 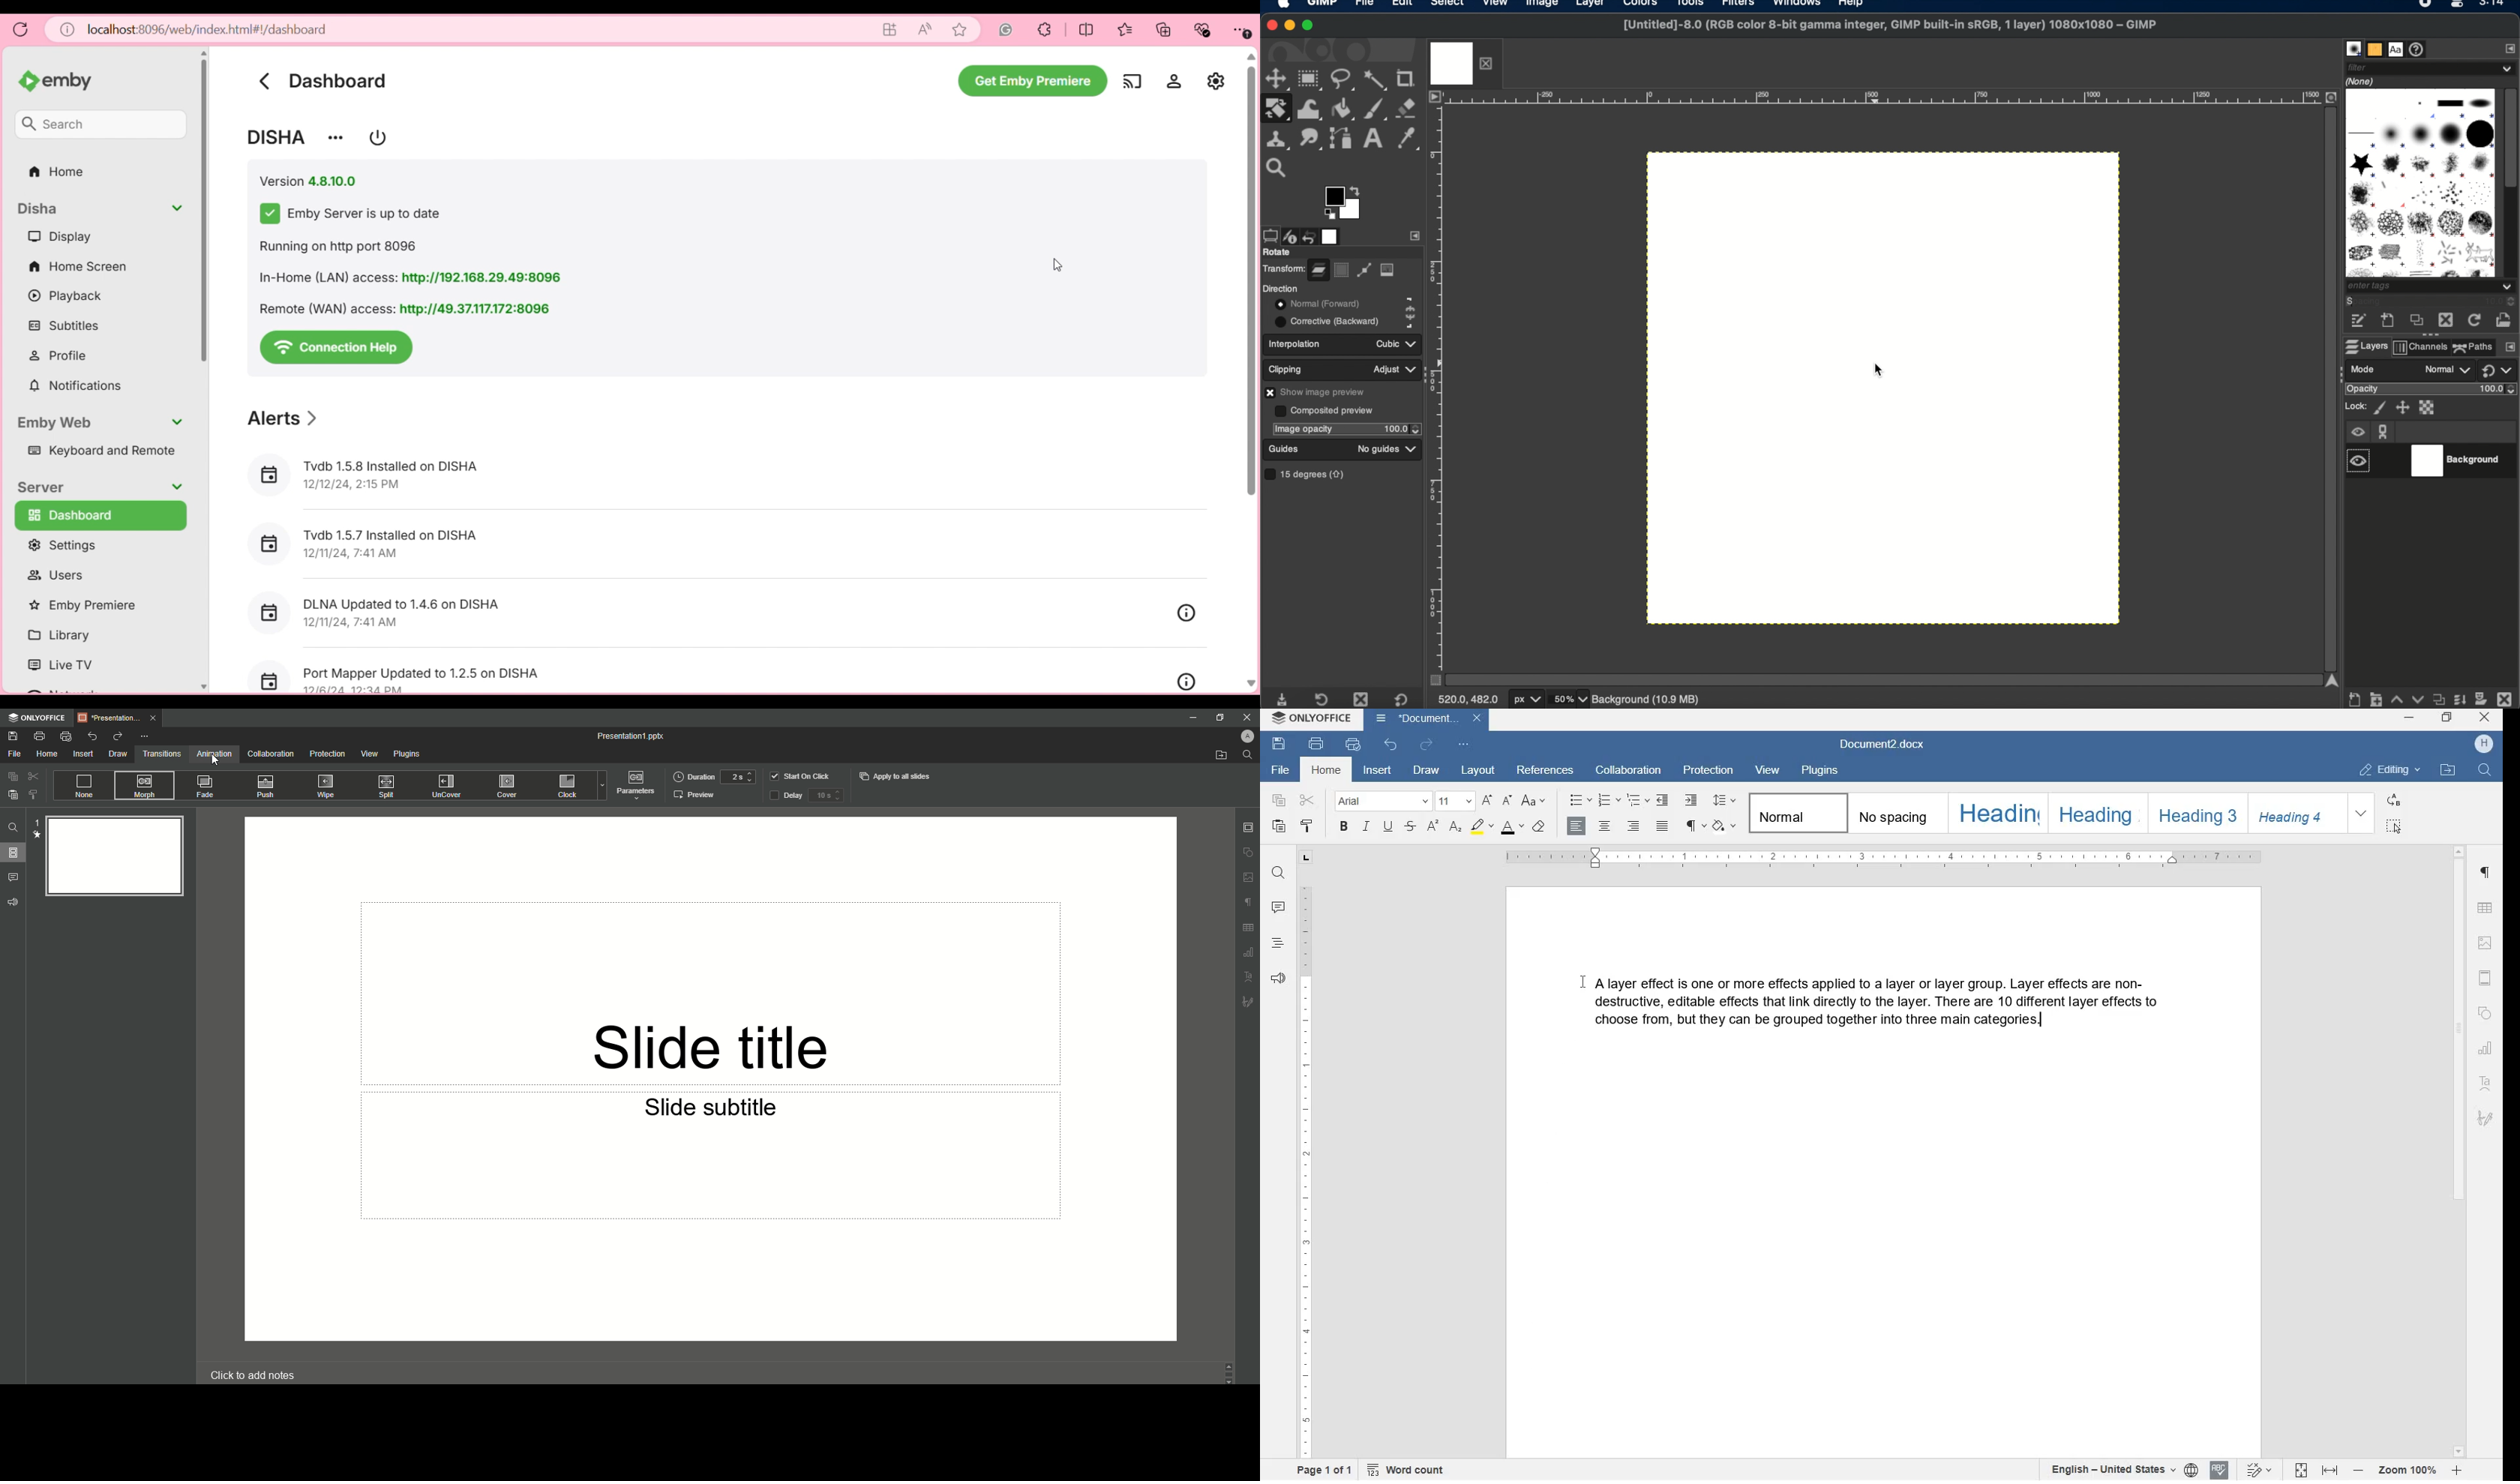 What do you see at coordinates (1825, 772) in the screenshot?
I see `plugins` at bounding box center [1825, 772].